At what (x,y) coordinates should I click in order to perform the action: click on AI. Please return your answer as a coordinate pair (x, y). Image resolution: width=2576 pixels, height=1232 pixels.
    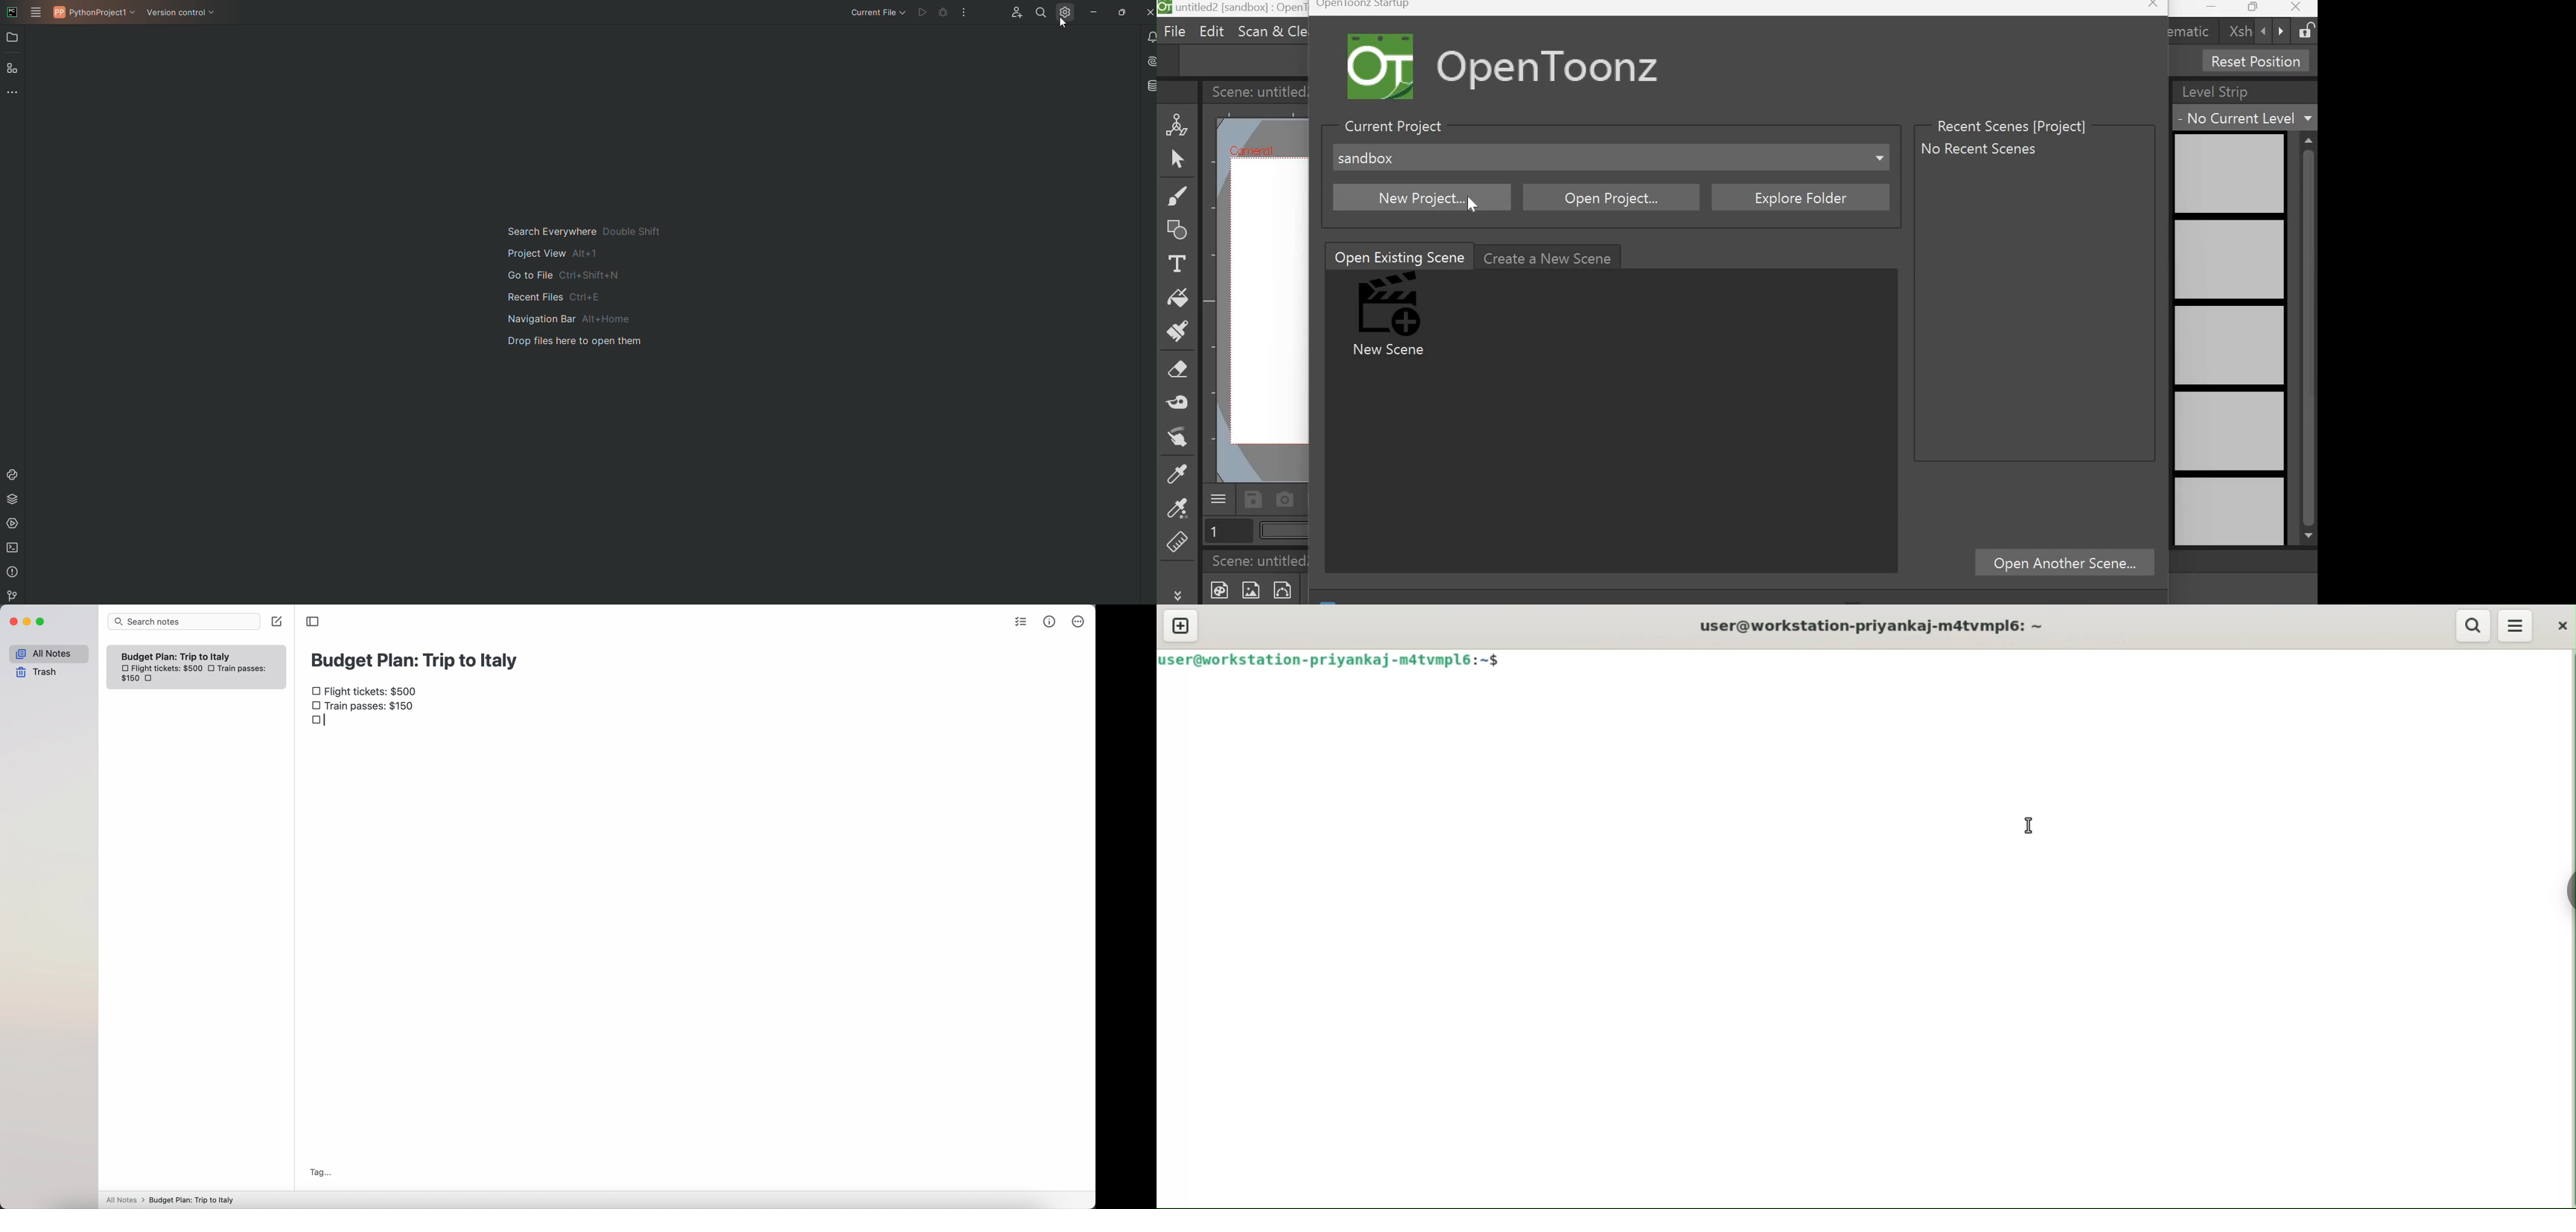
    Looking at the image, I should click on (1149, 61).